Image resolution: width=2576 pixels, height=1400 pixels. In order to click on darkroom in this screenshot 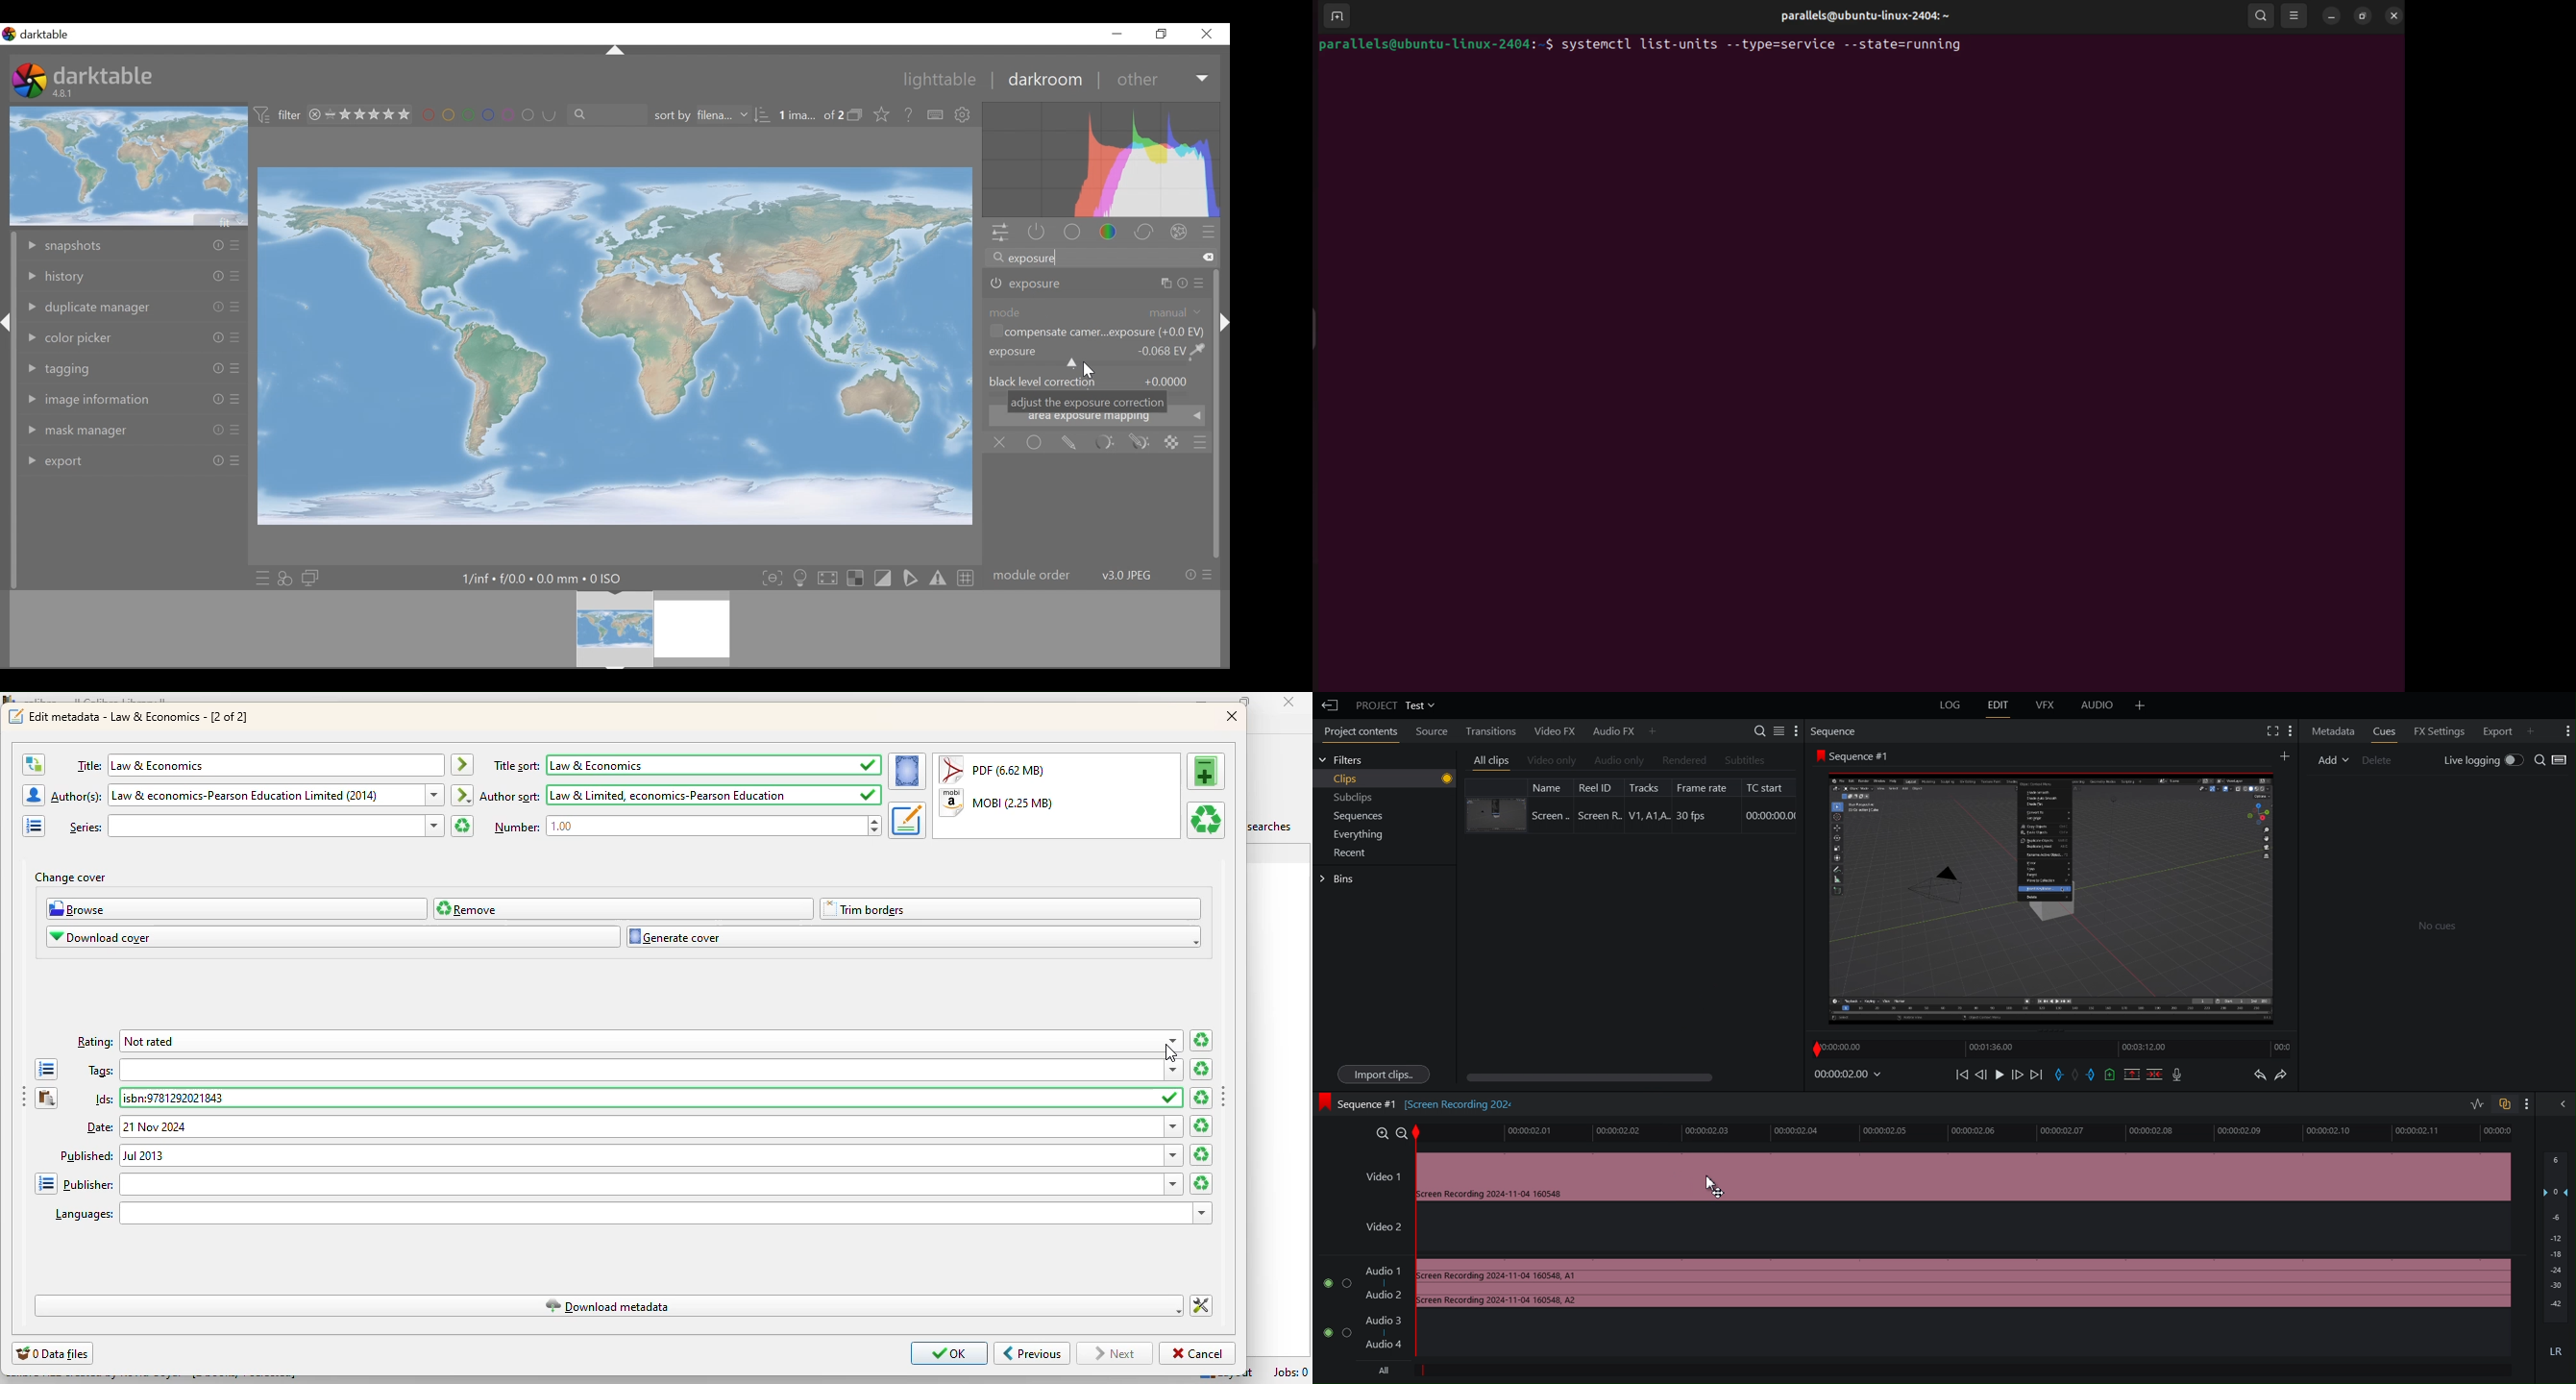, I will do `click(1043, 79)`.